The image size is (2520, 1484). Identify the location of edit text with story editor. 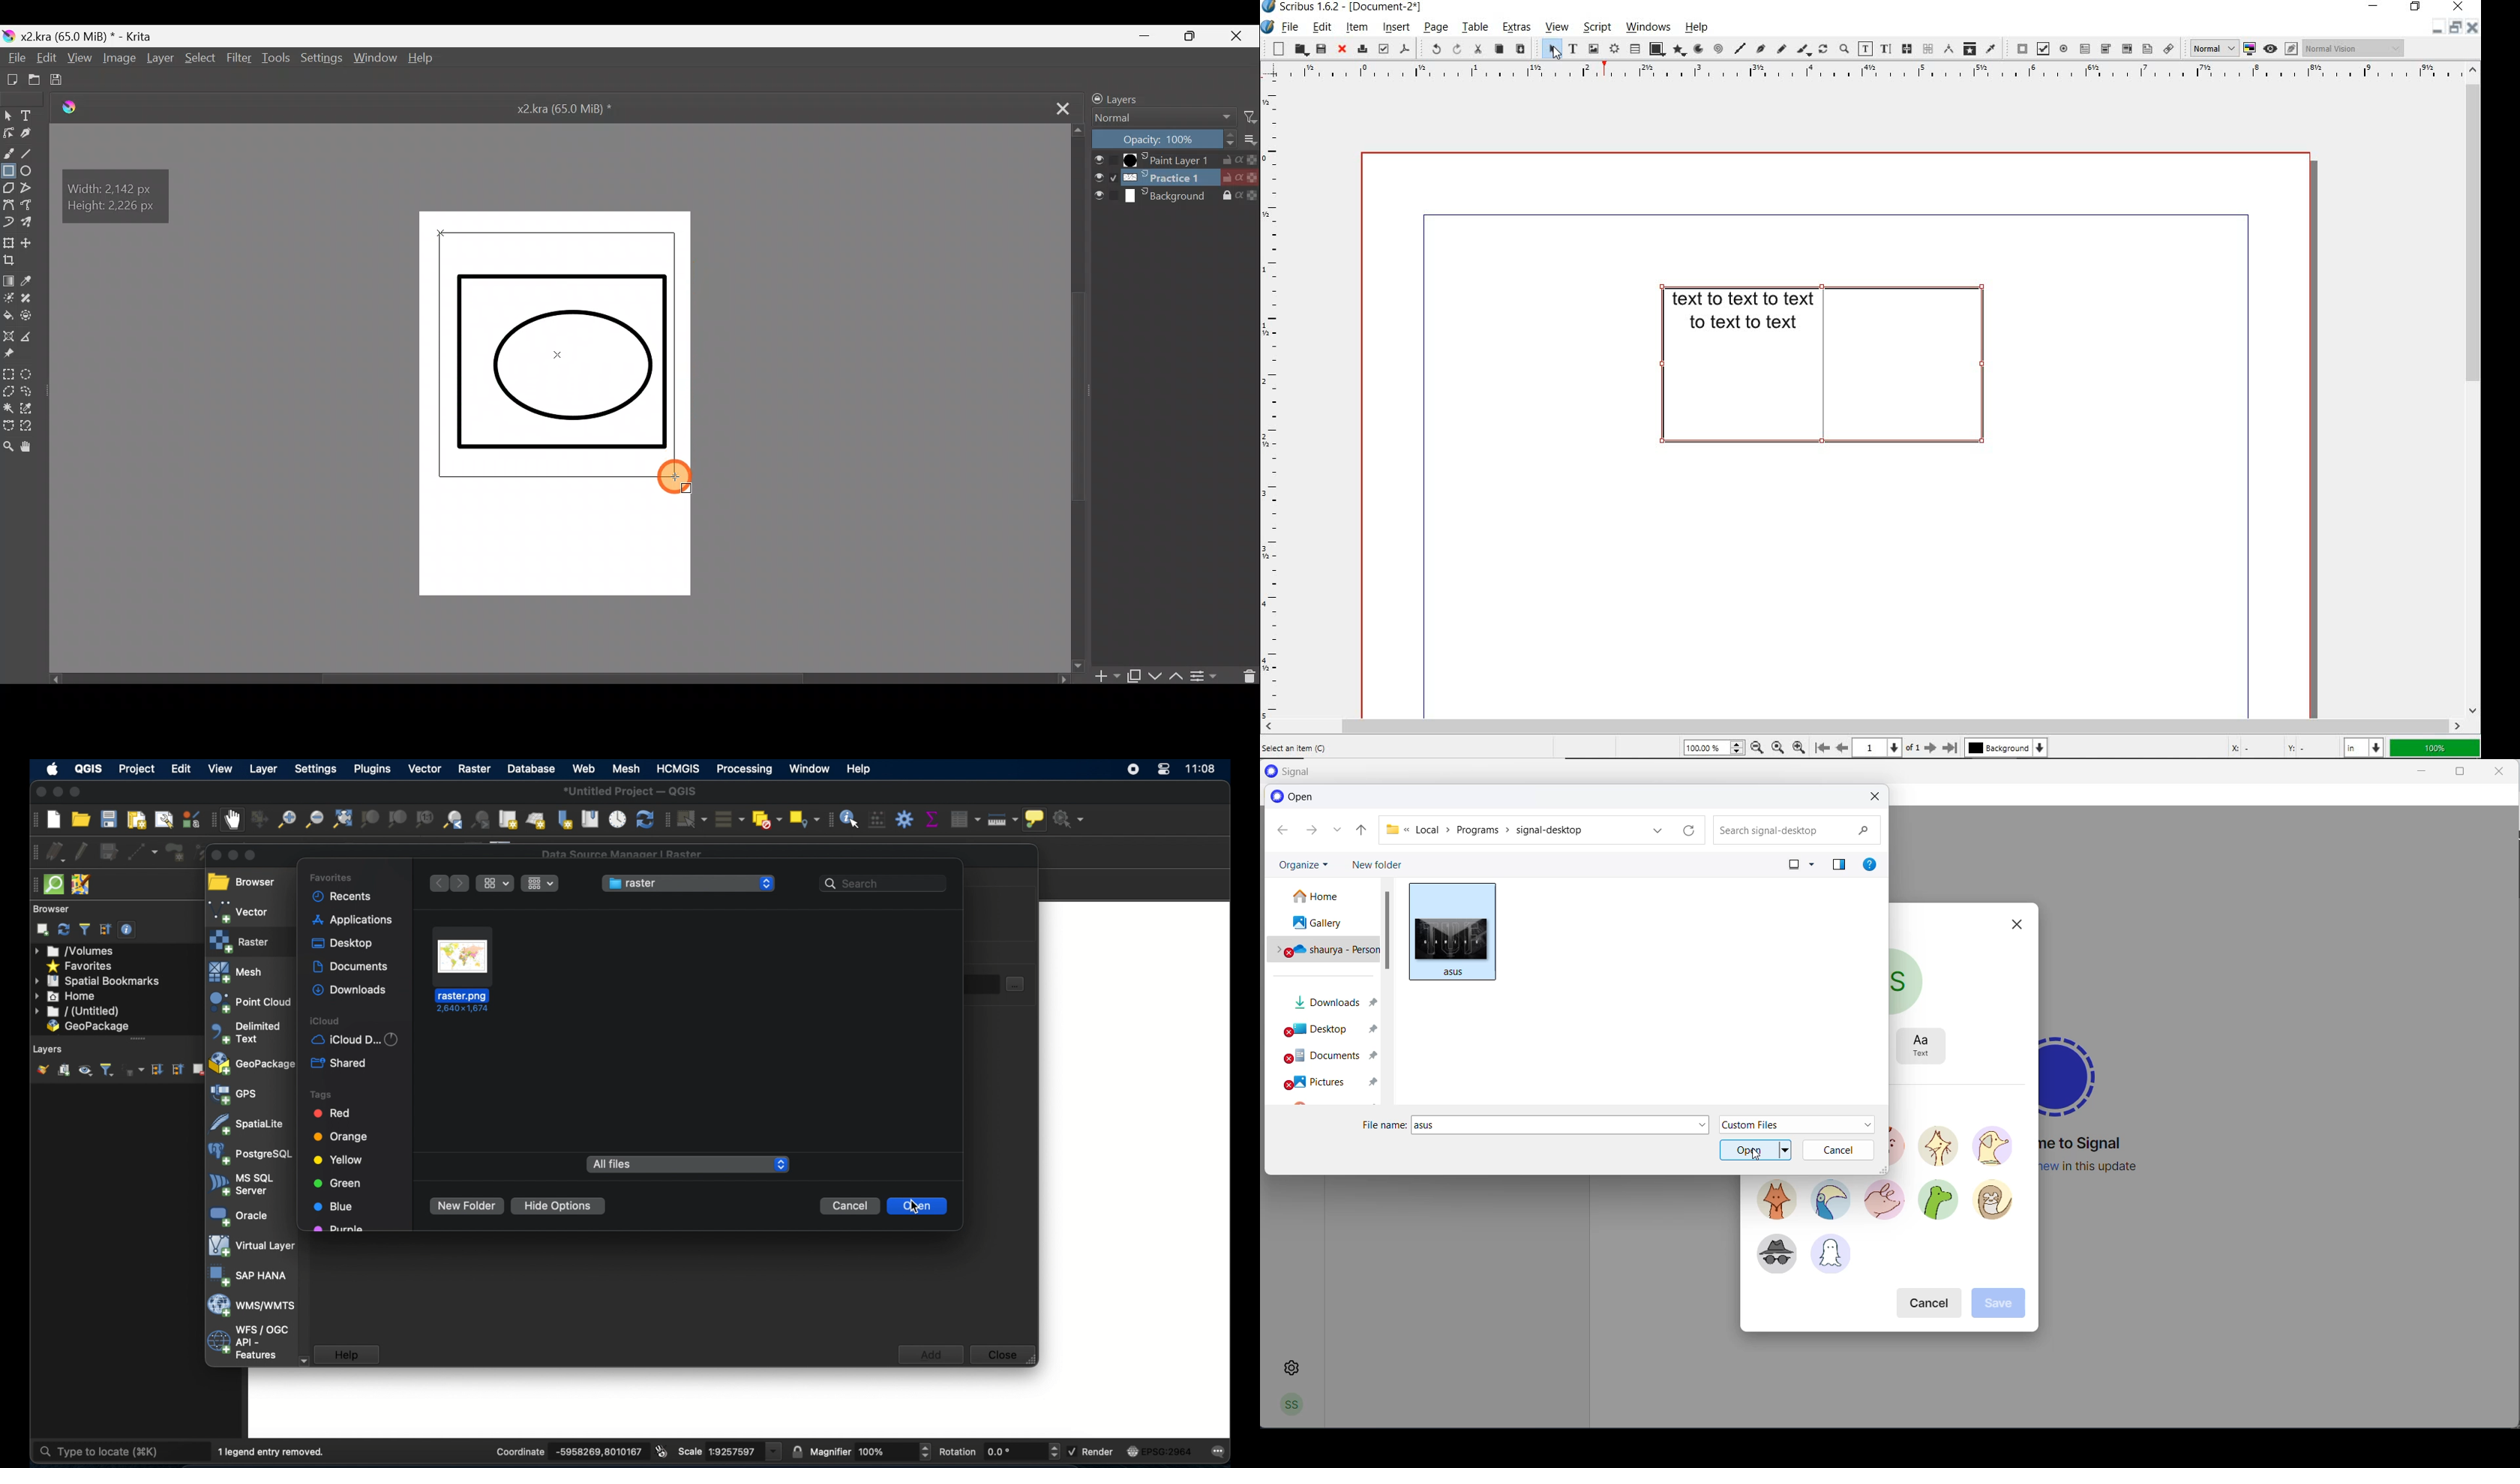
(1885, 49).